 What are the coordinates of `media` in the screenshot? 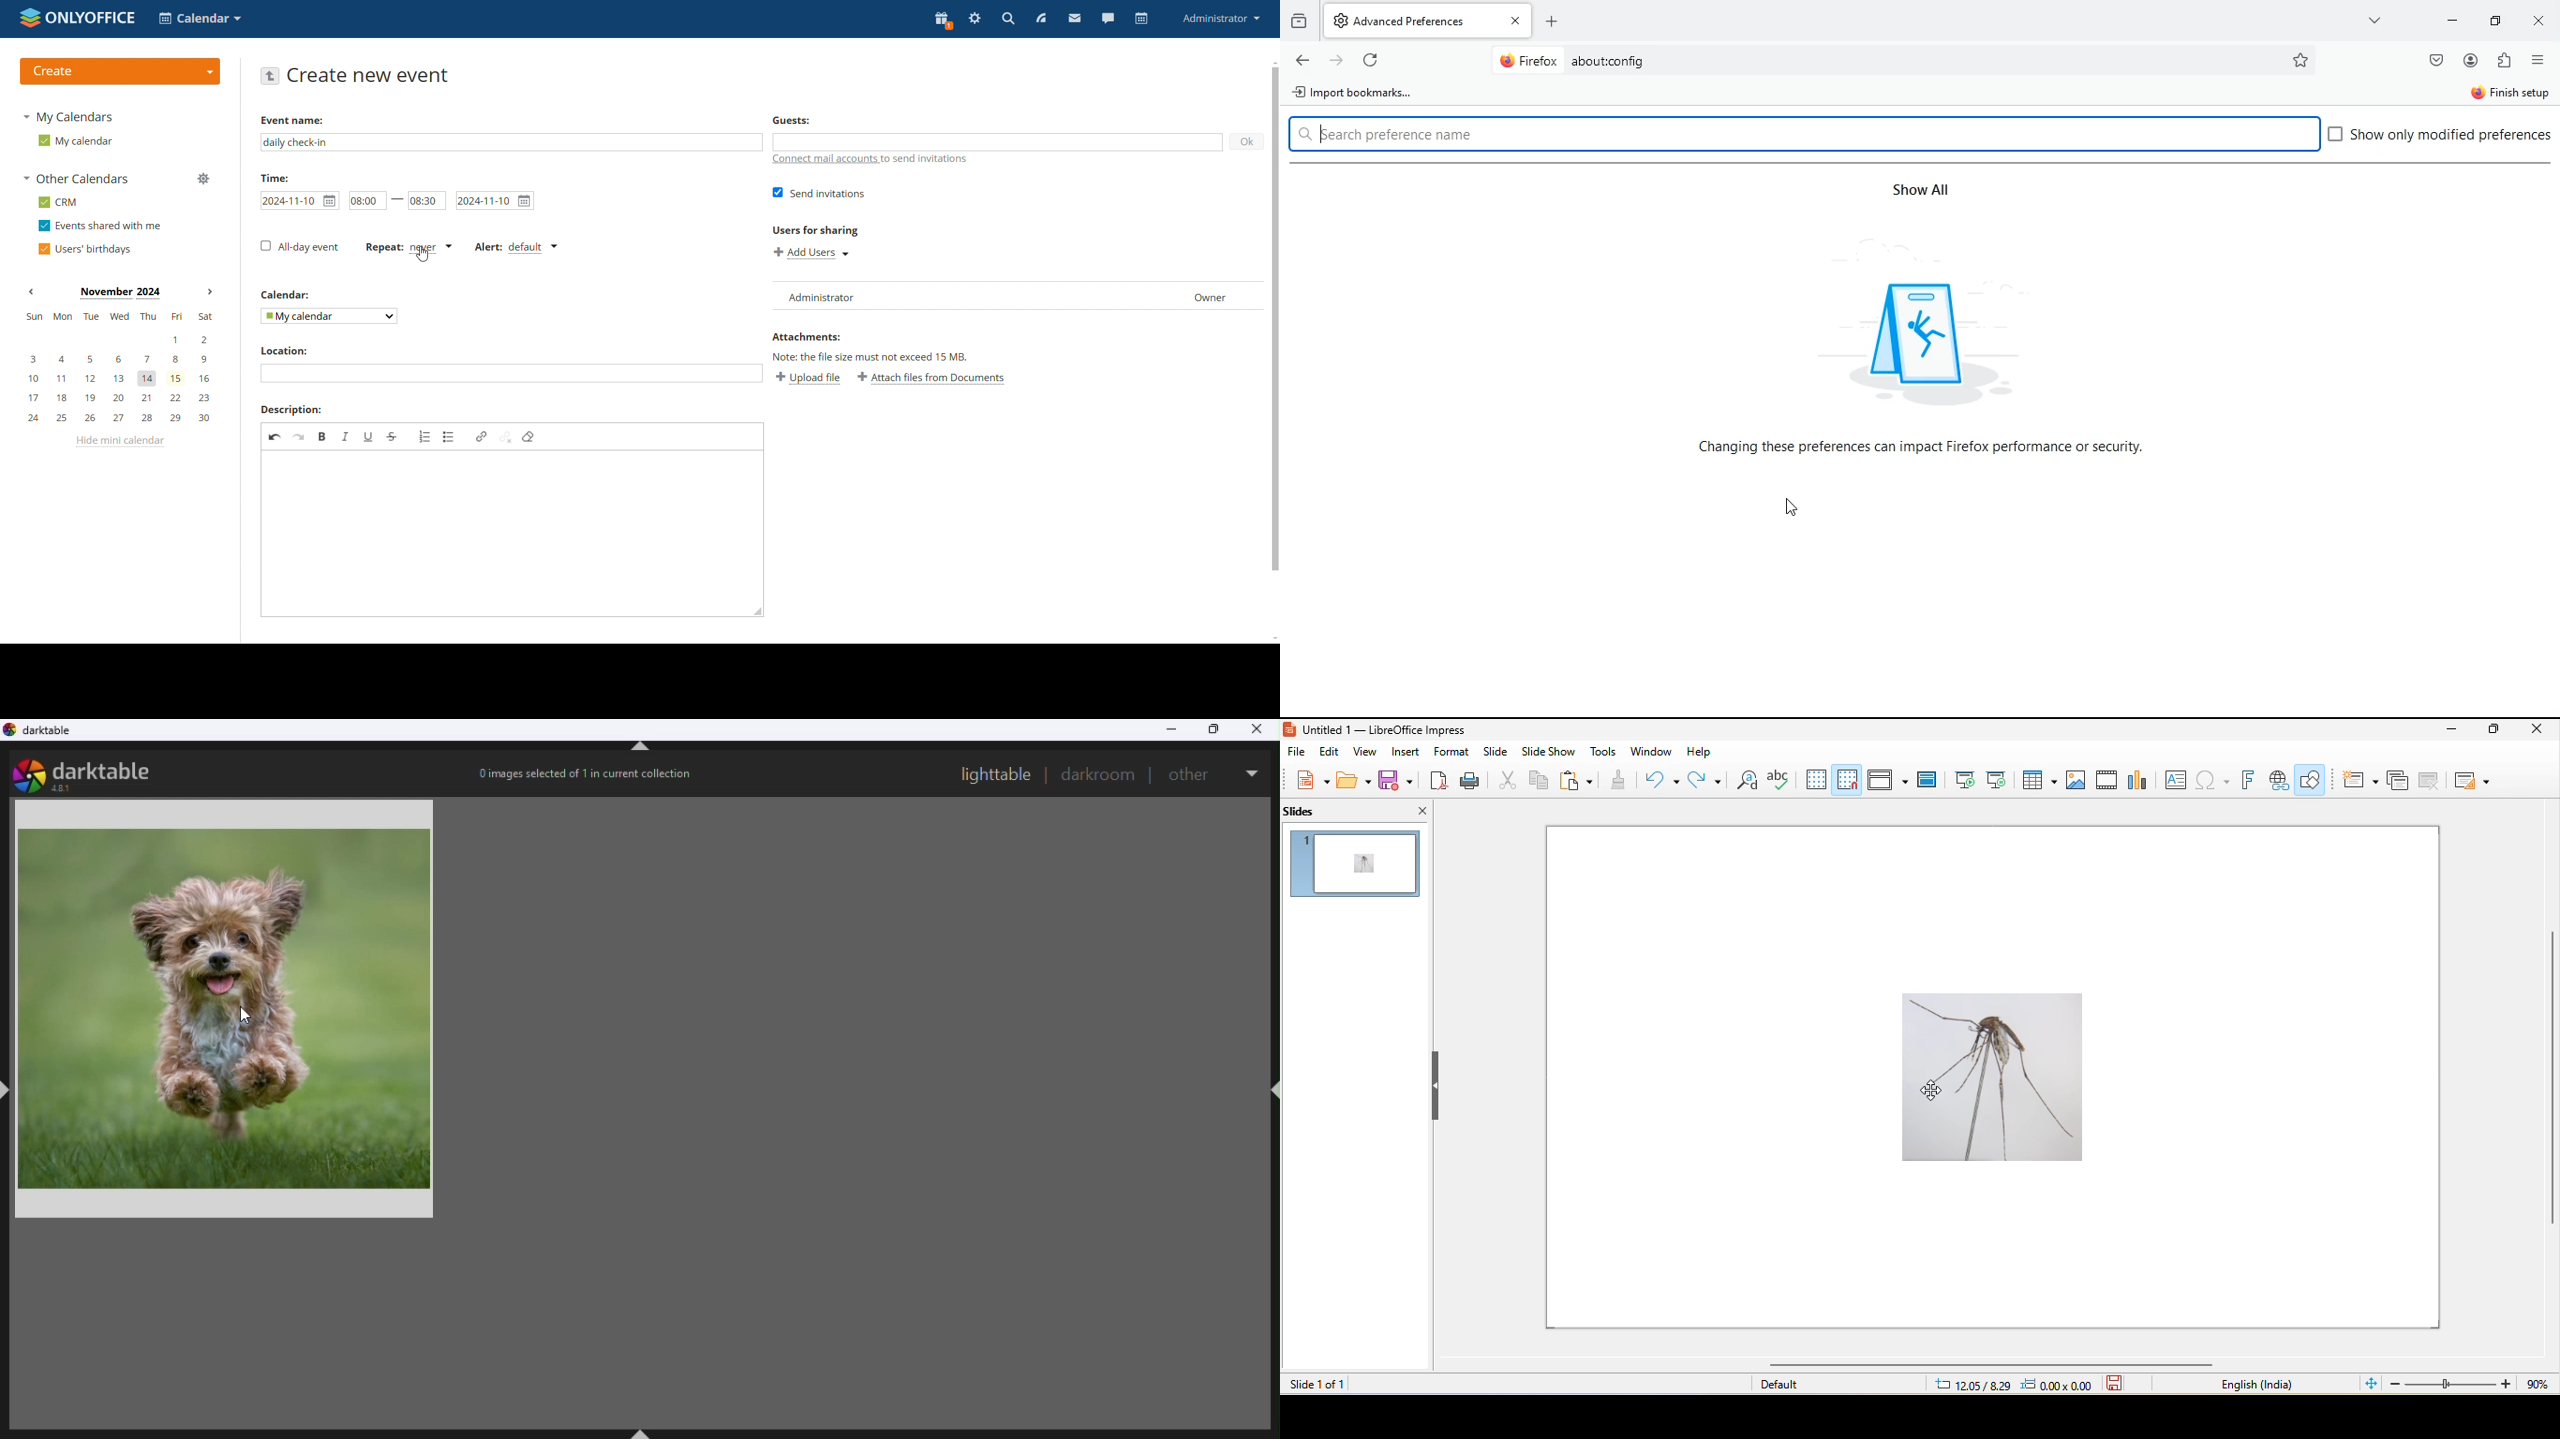 It's located at (2106, 780).